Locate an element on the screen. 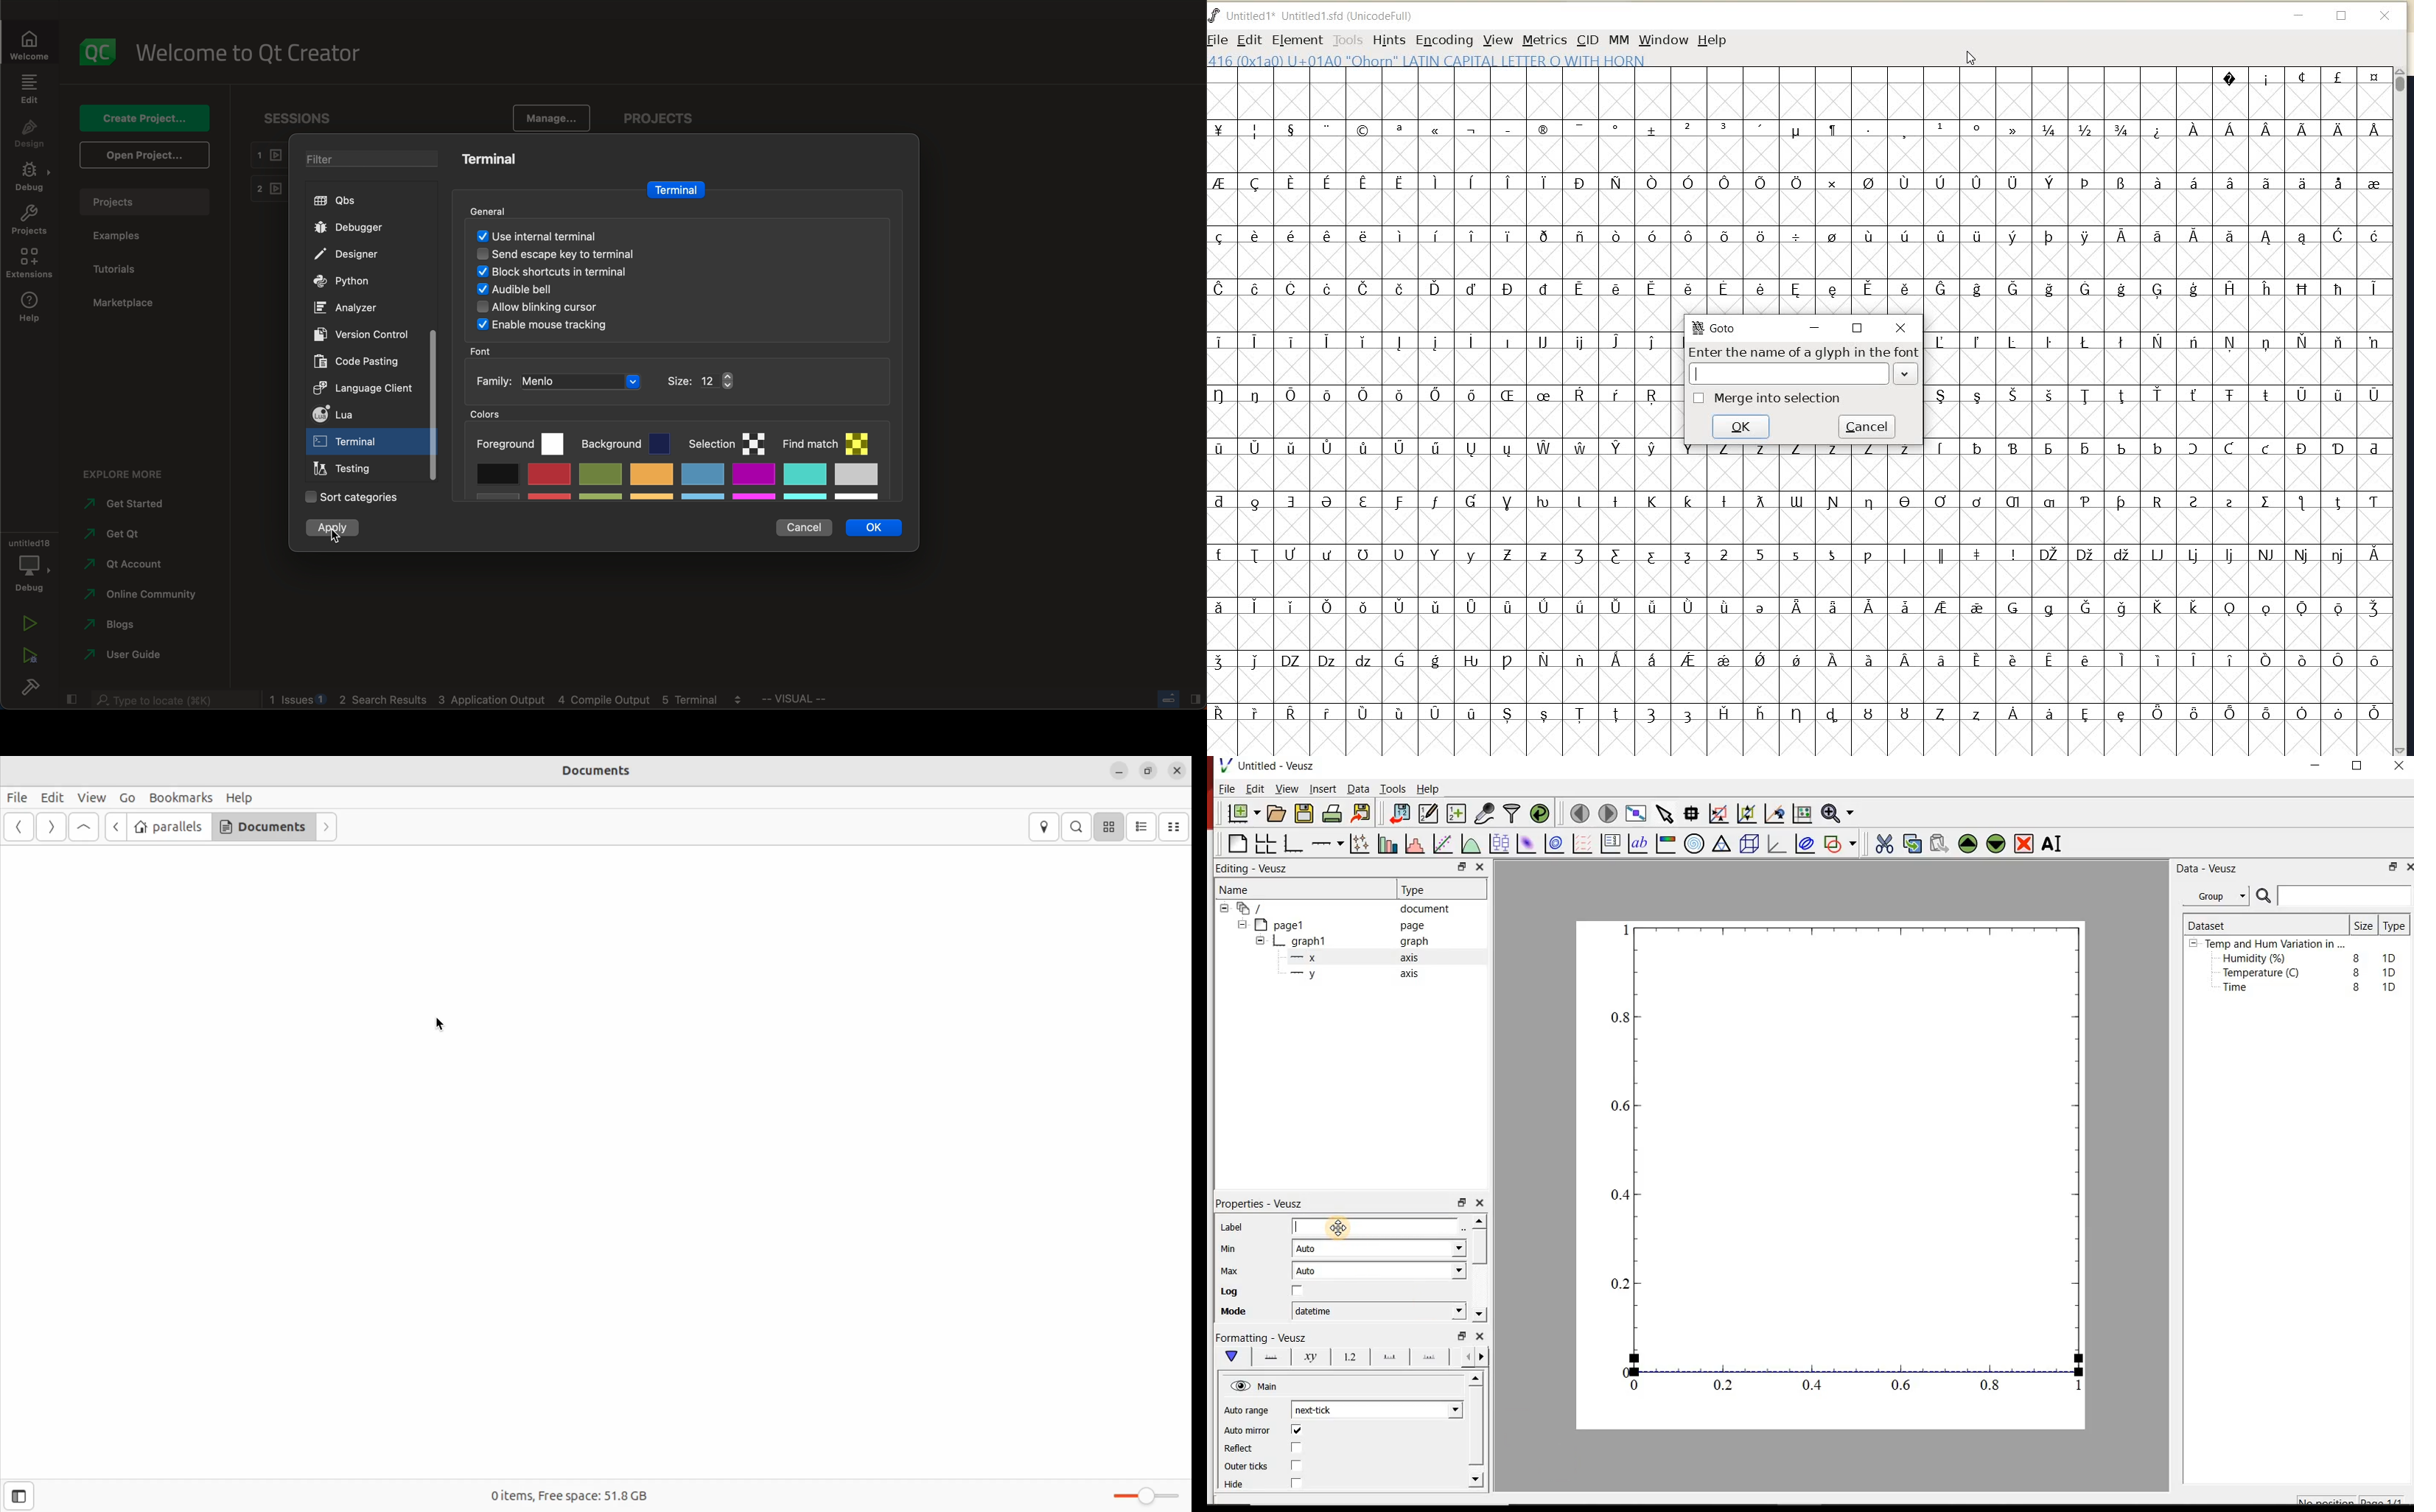 Image resolution: width=2436 pixels, height=1512 pixels. capture remote data is located at coordinates (1484, 812).